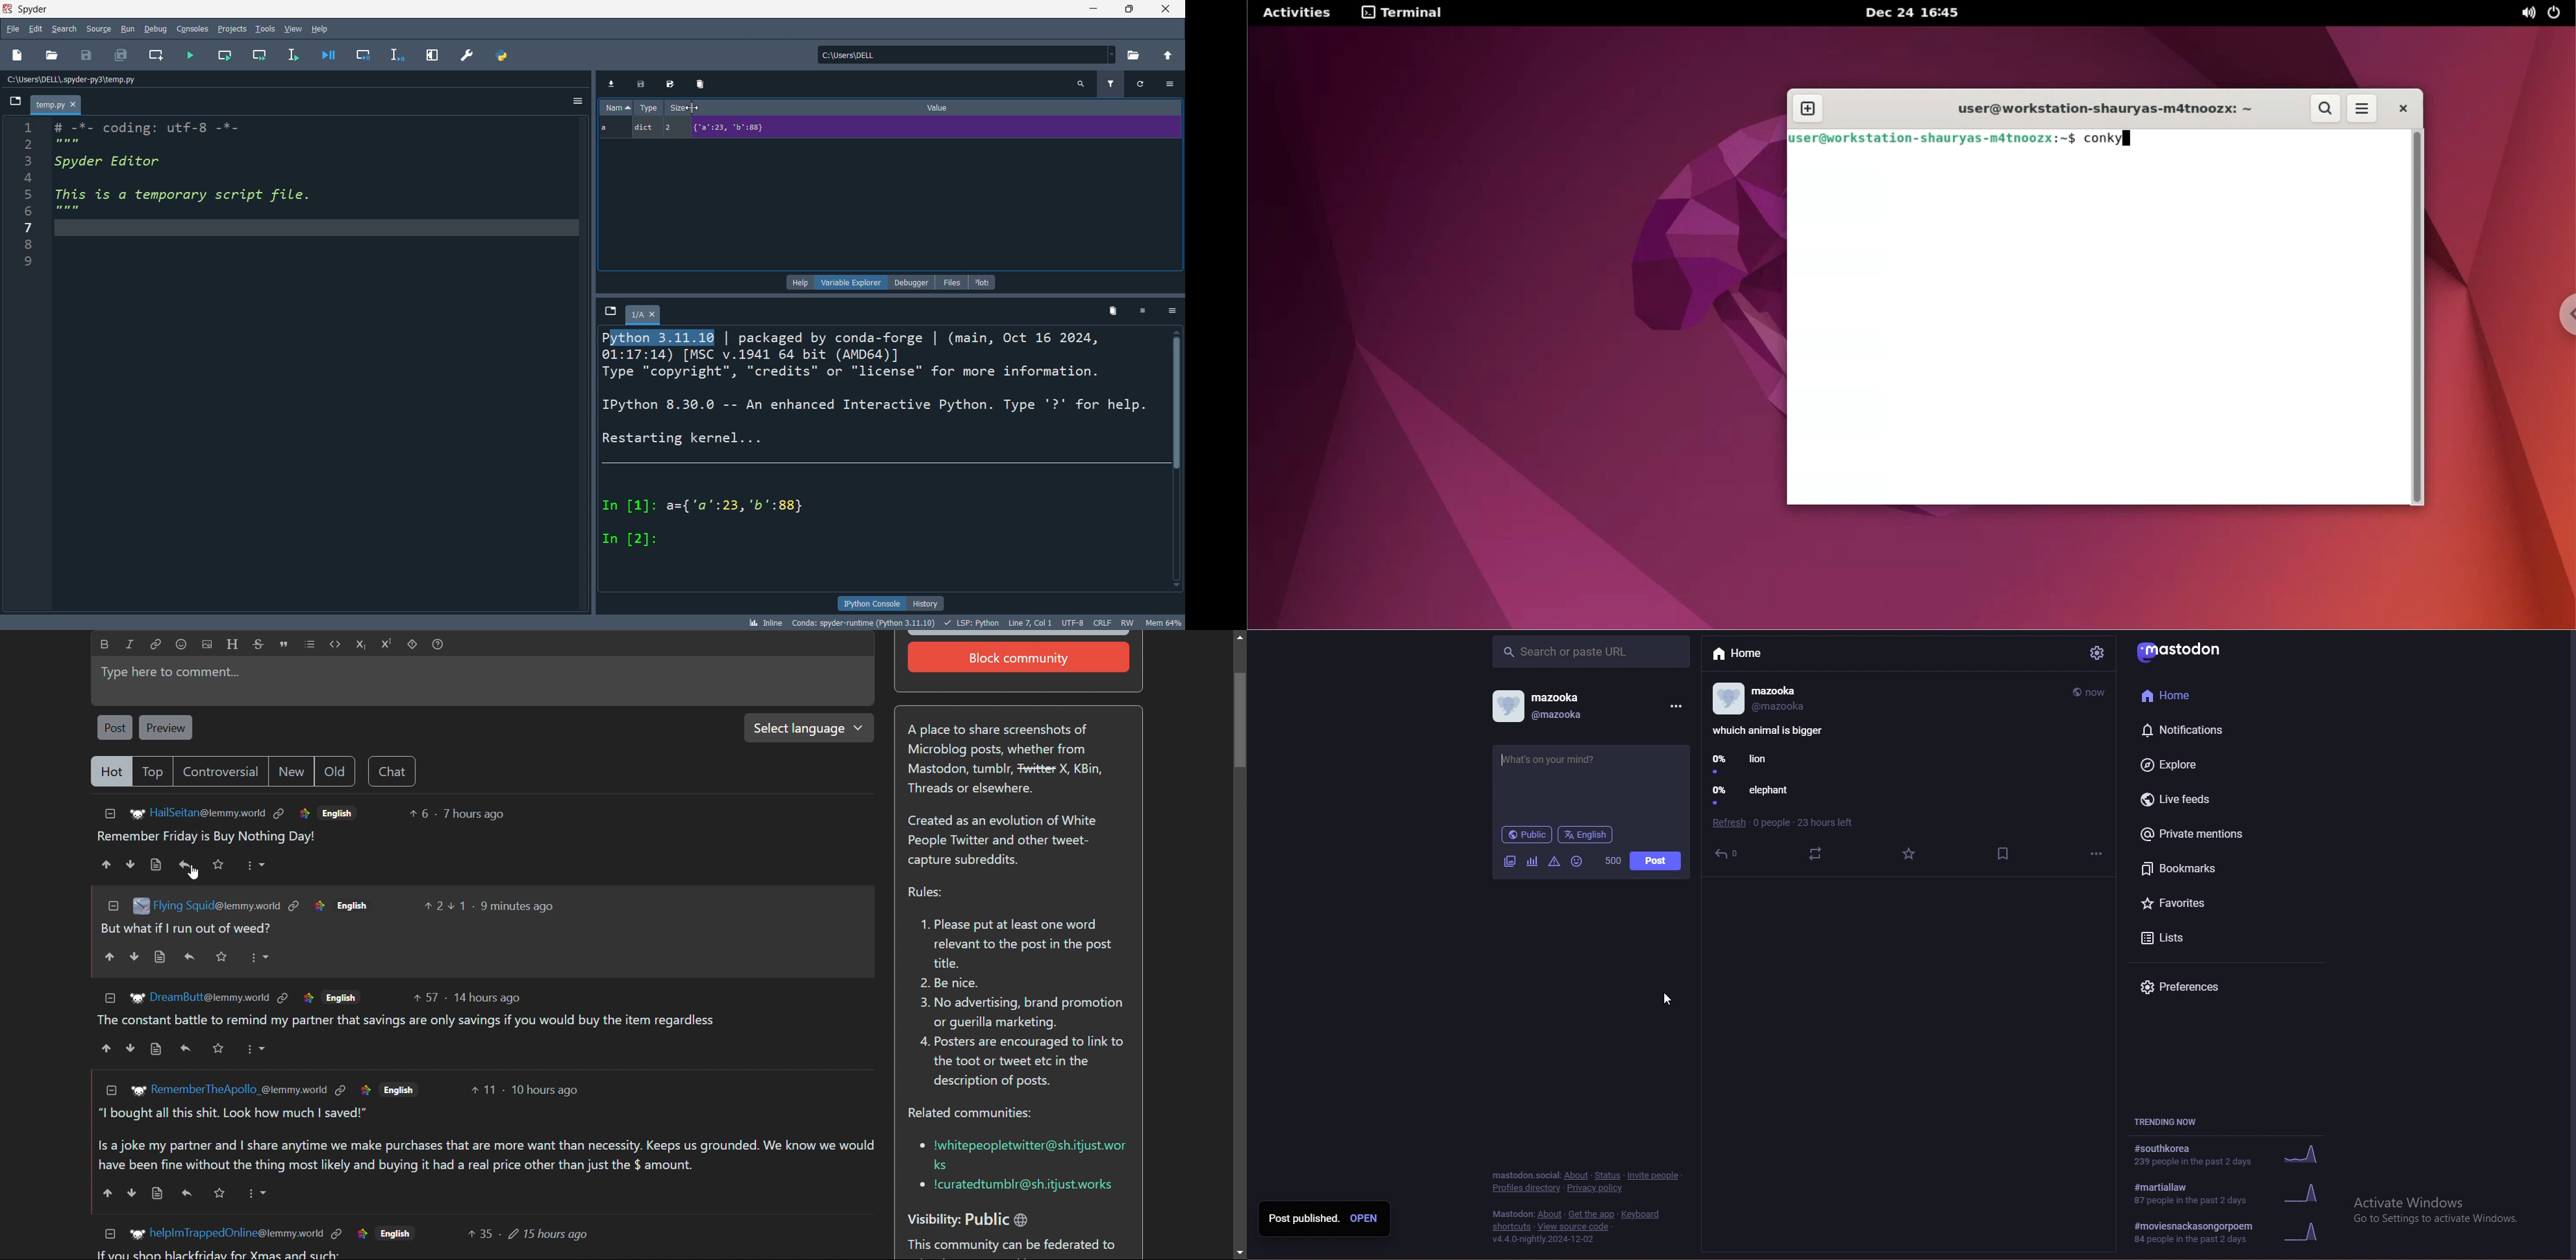  What do you see at coordinates (294, 905) in the screenshot?
I see `link` at bounding box center [294, 905].